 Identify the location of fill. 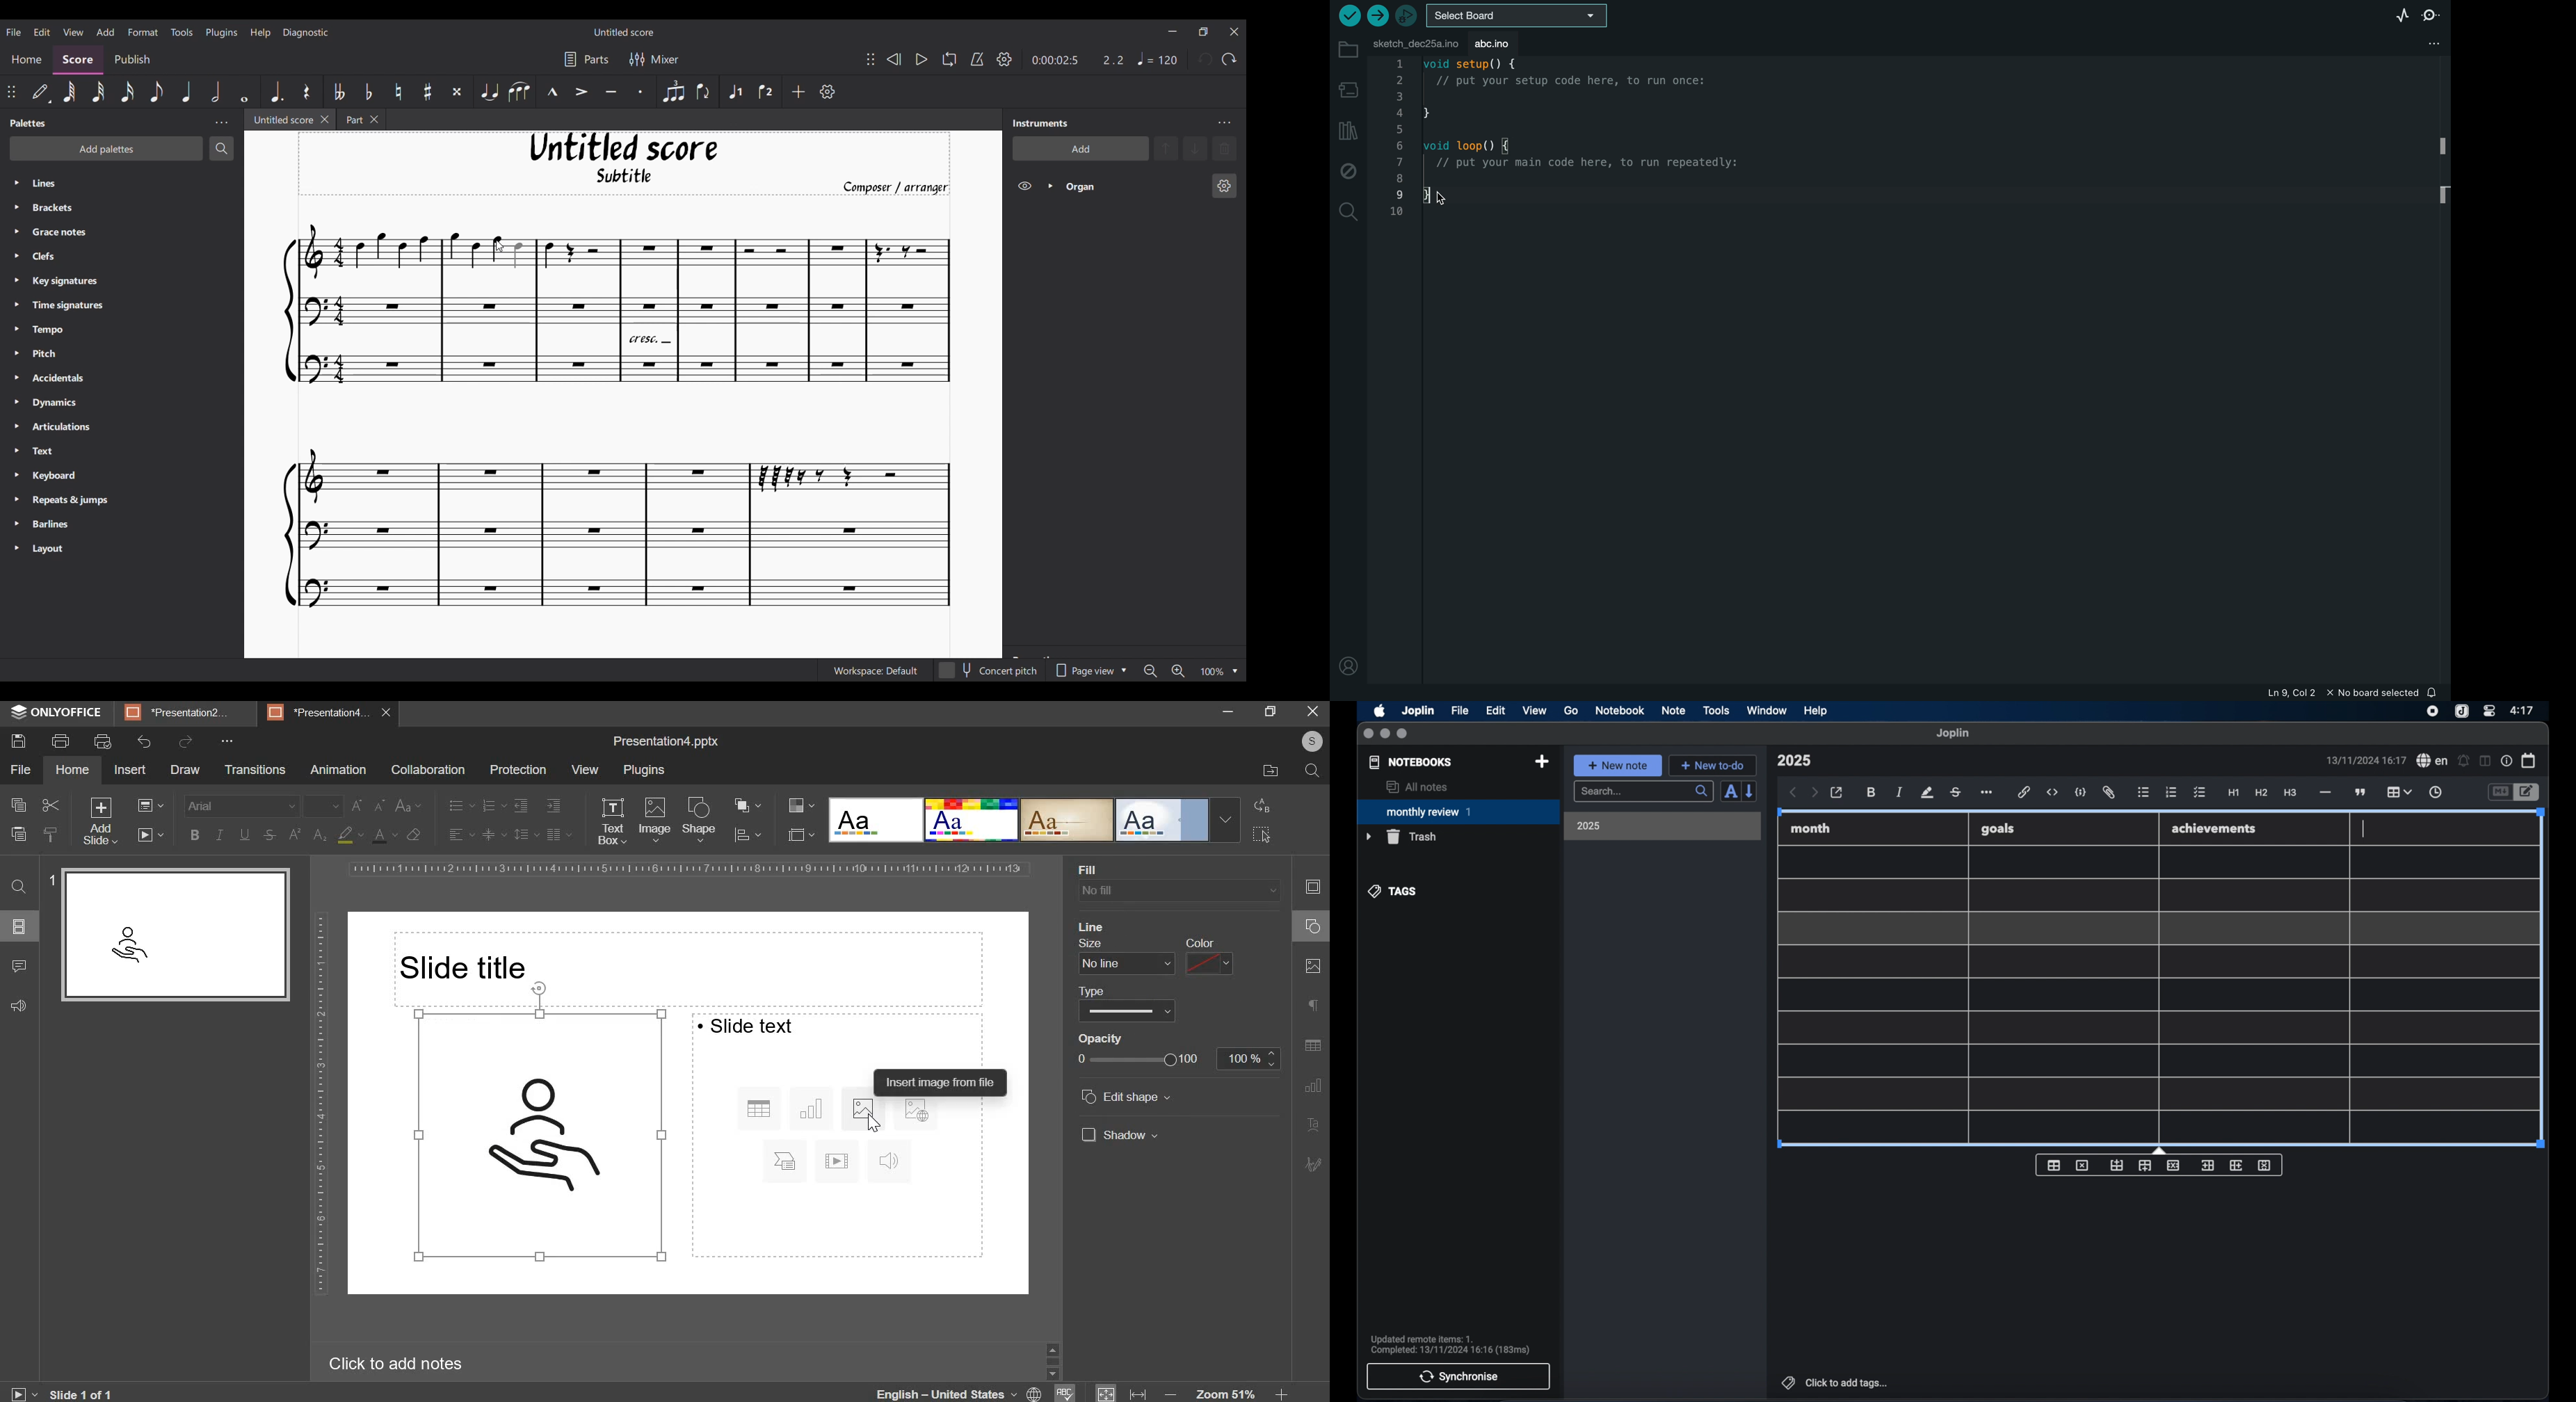
(1088, 867).